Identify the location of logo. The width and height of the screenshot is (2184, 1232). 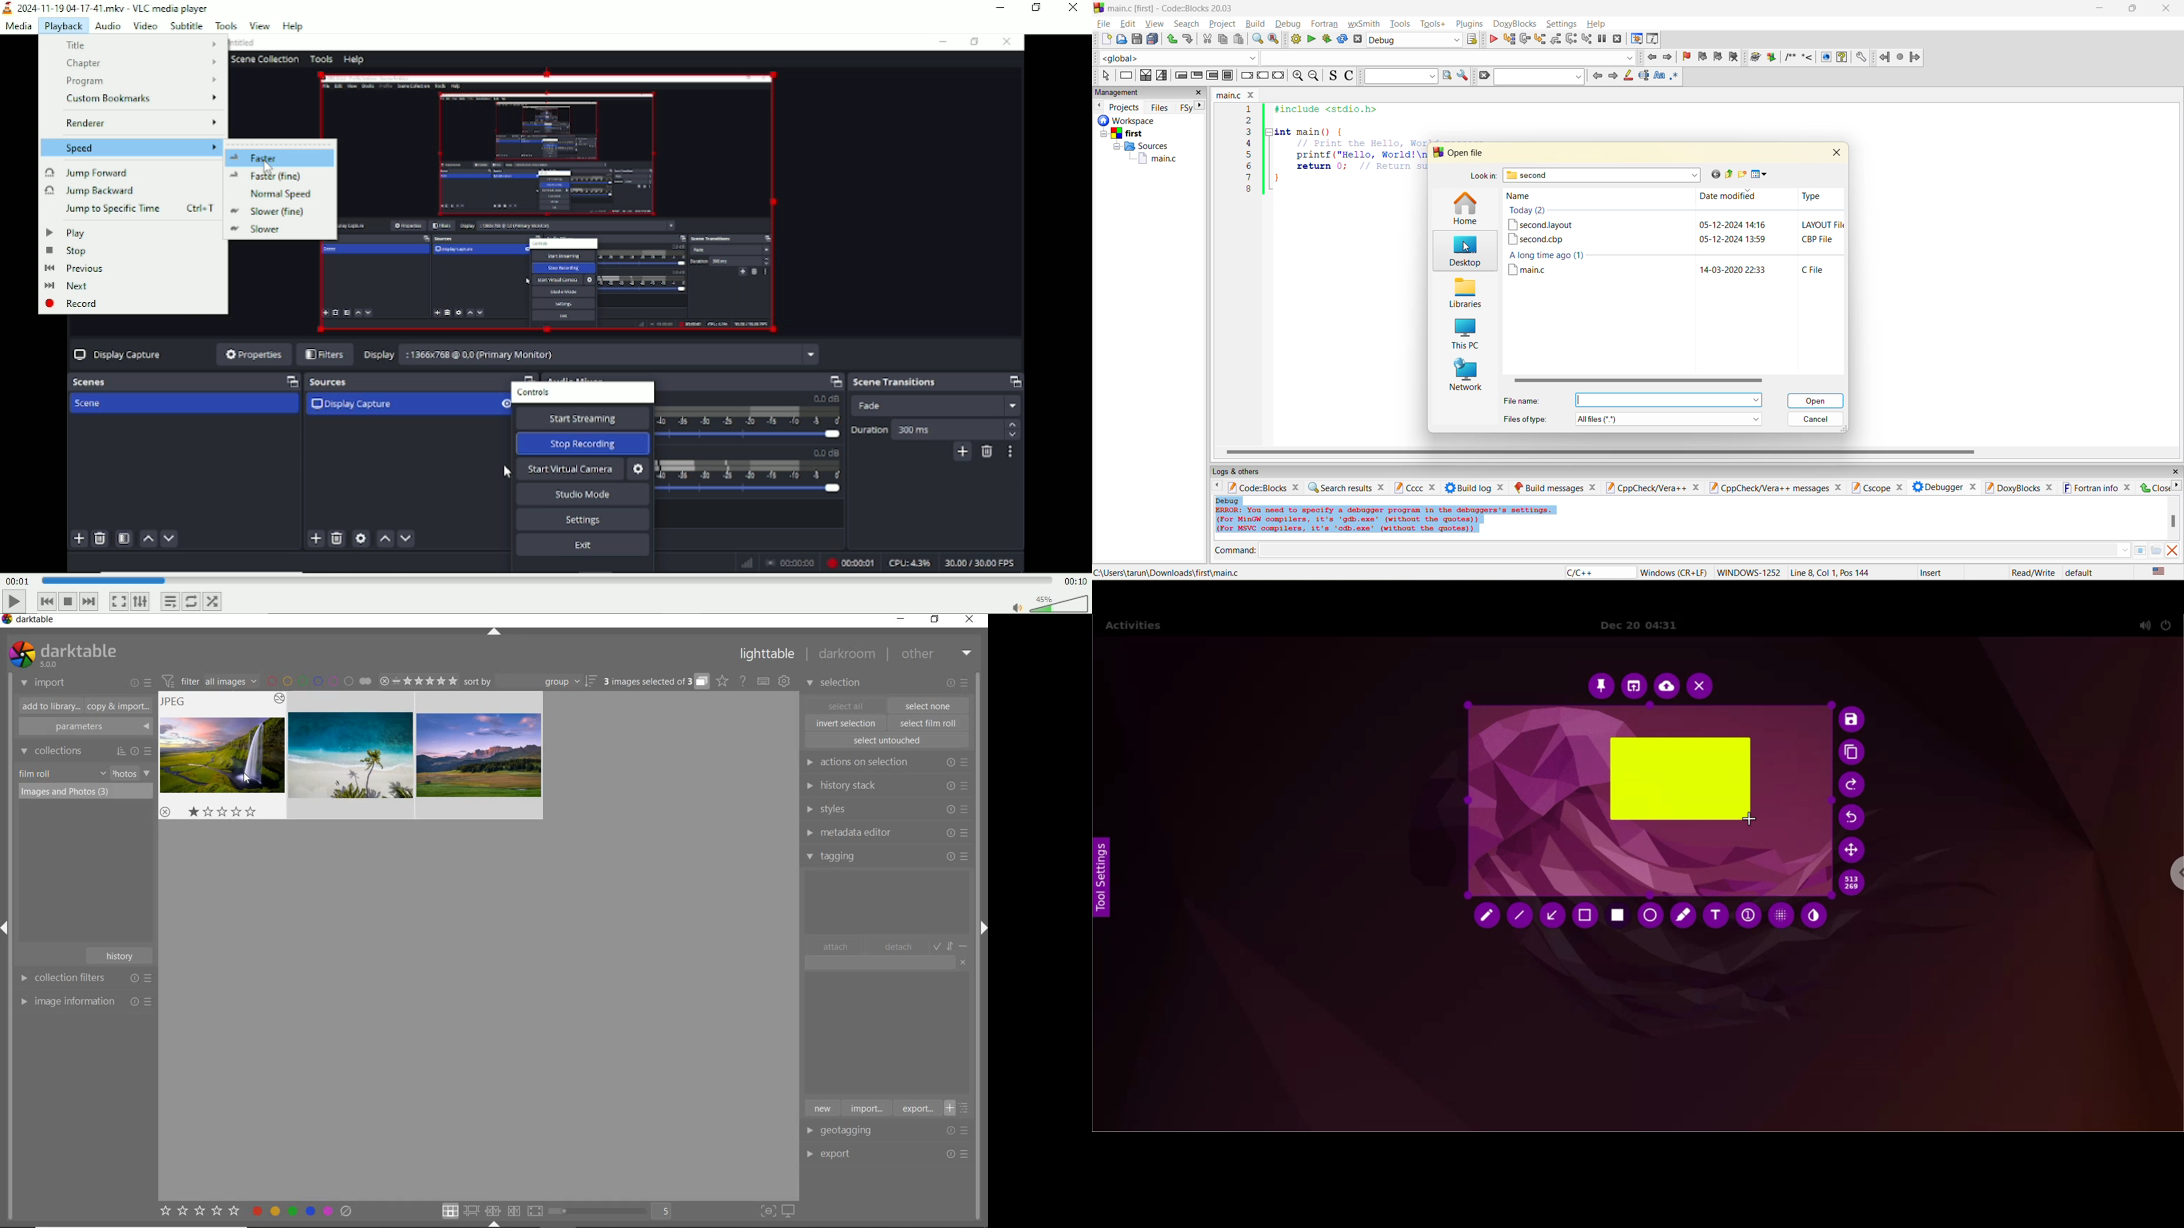
(1099, 7).